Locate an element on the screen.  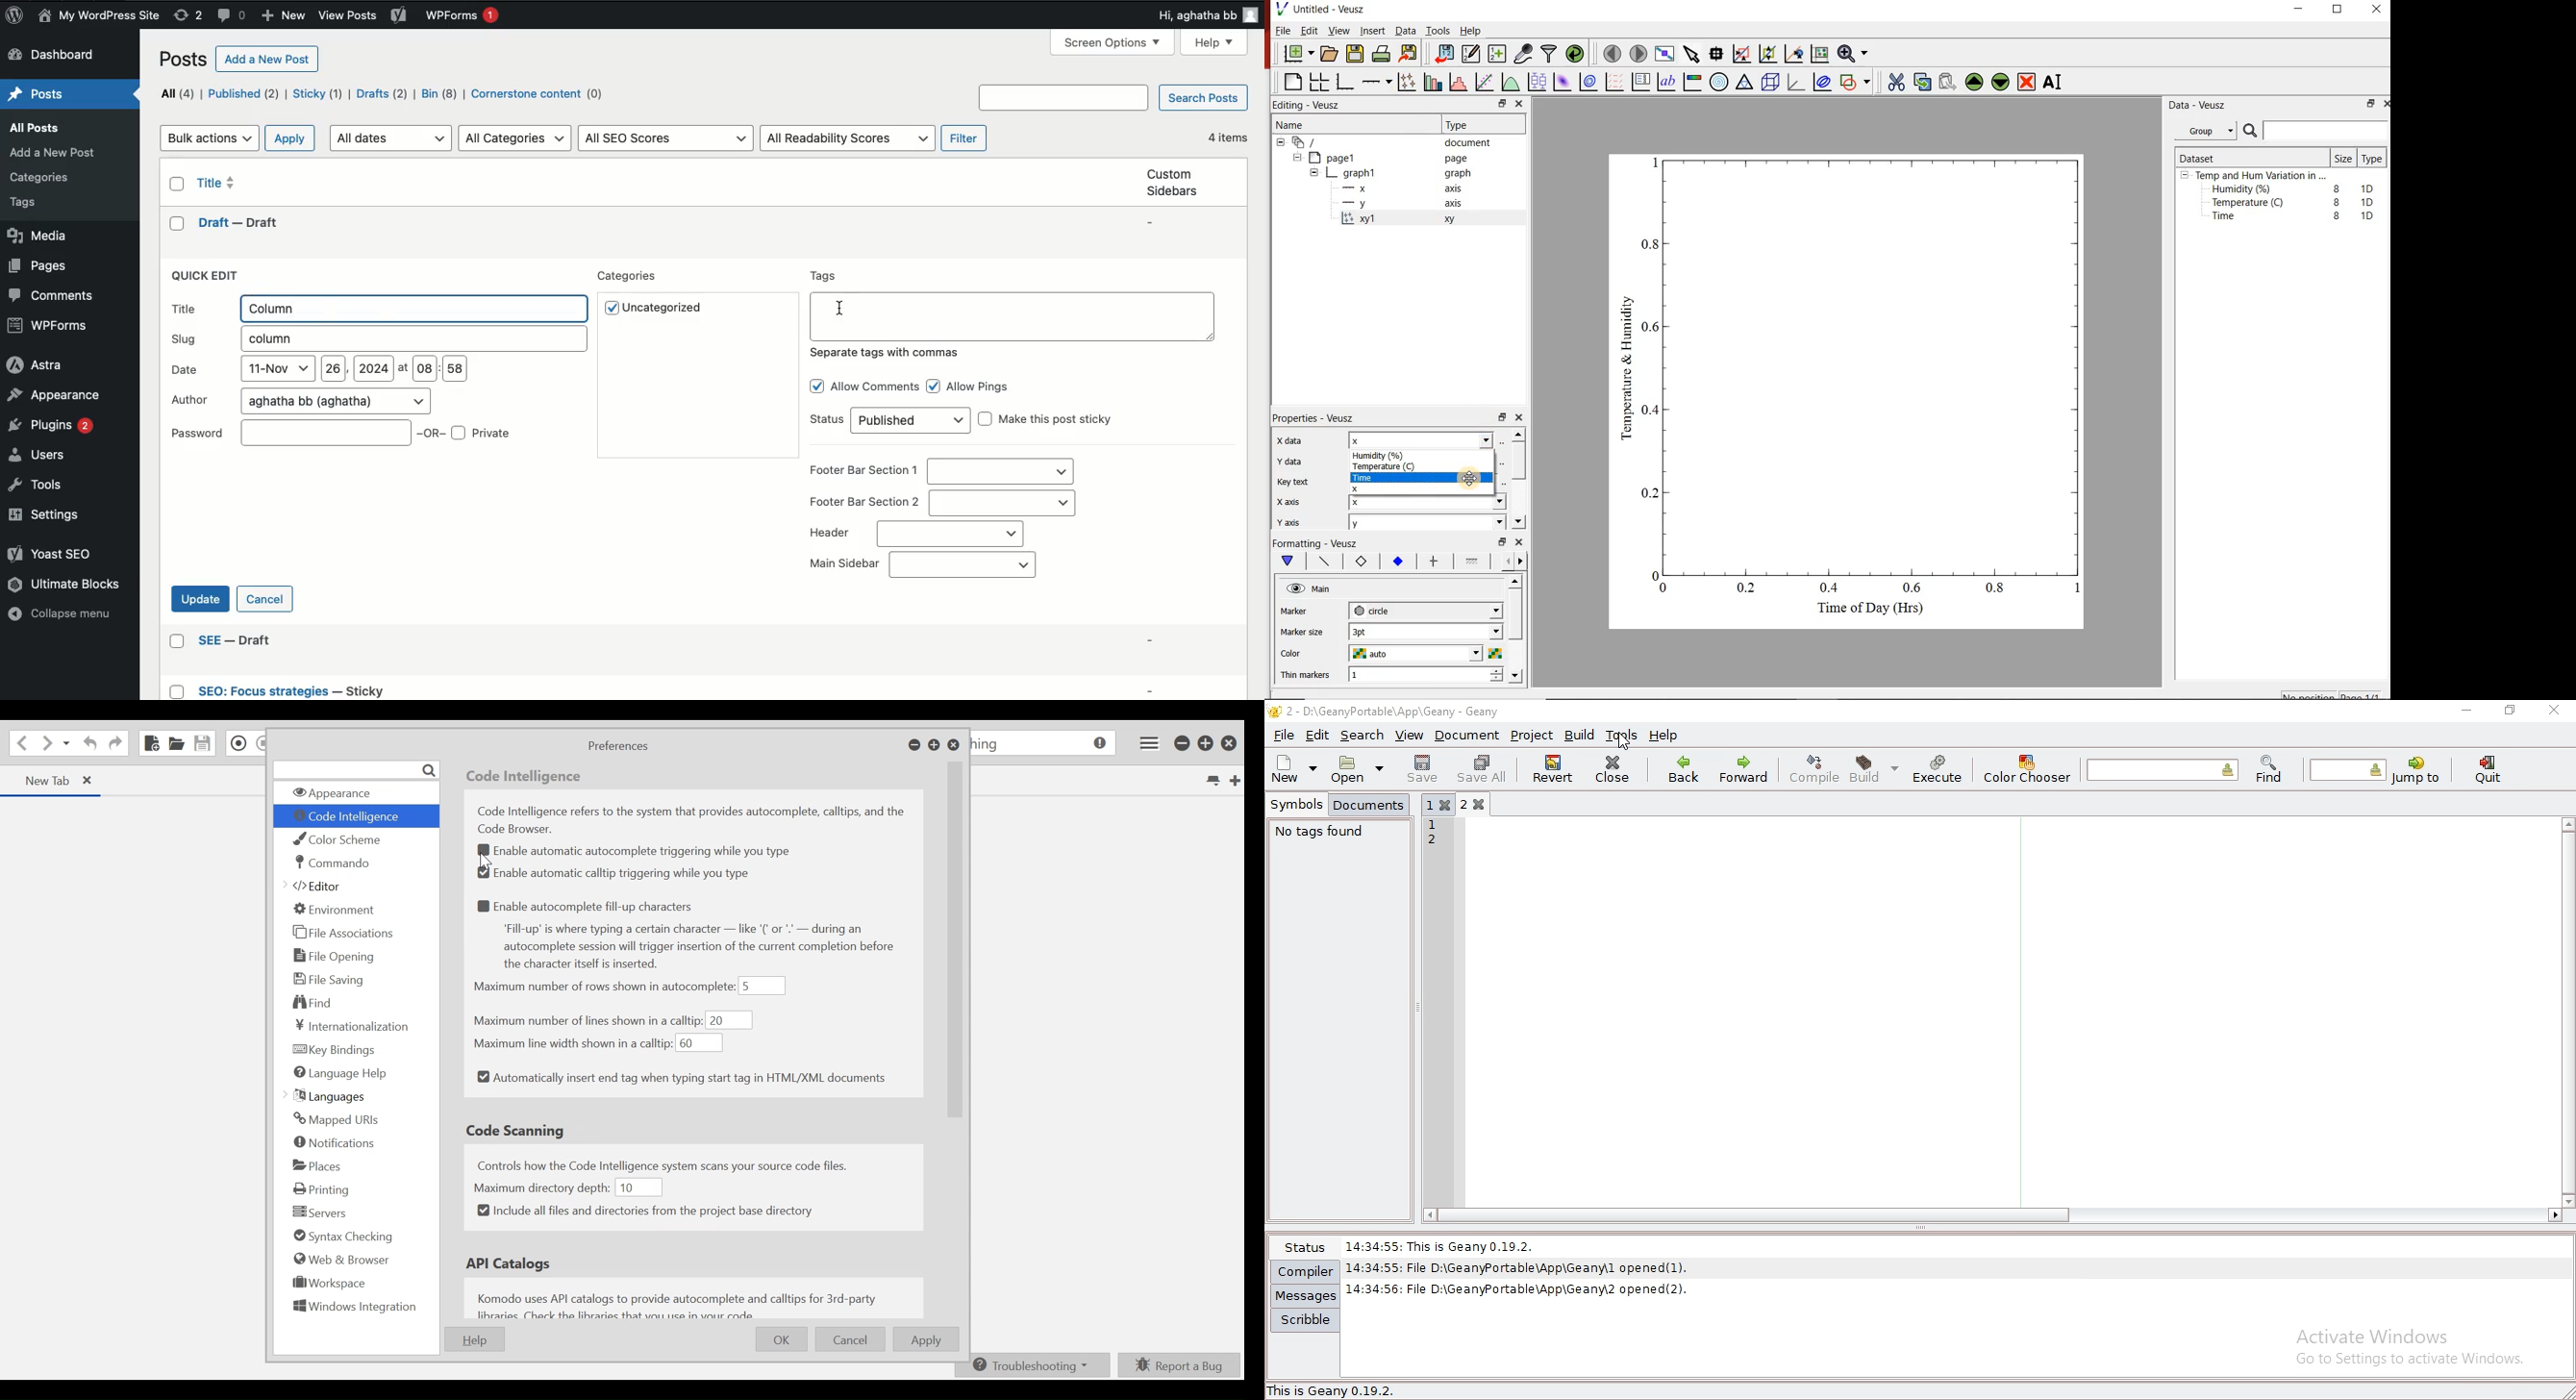
y axis is located at coordinates (1298, 520).